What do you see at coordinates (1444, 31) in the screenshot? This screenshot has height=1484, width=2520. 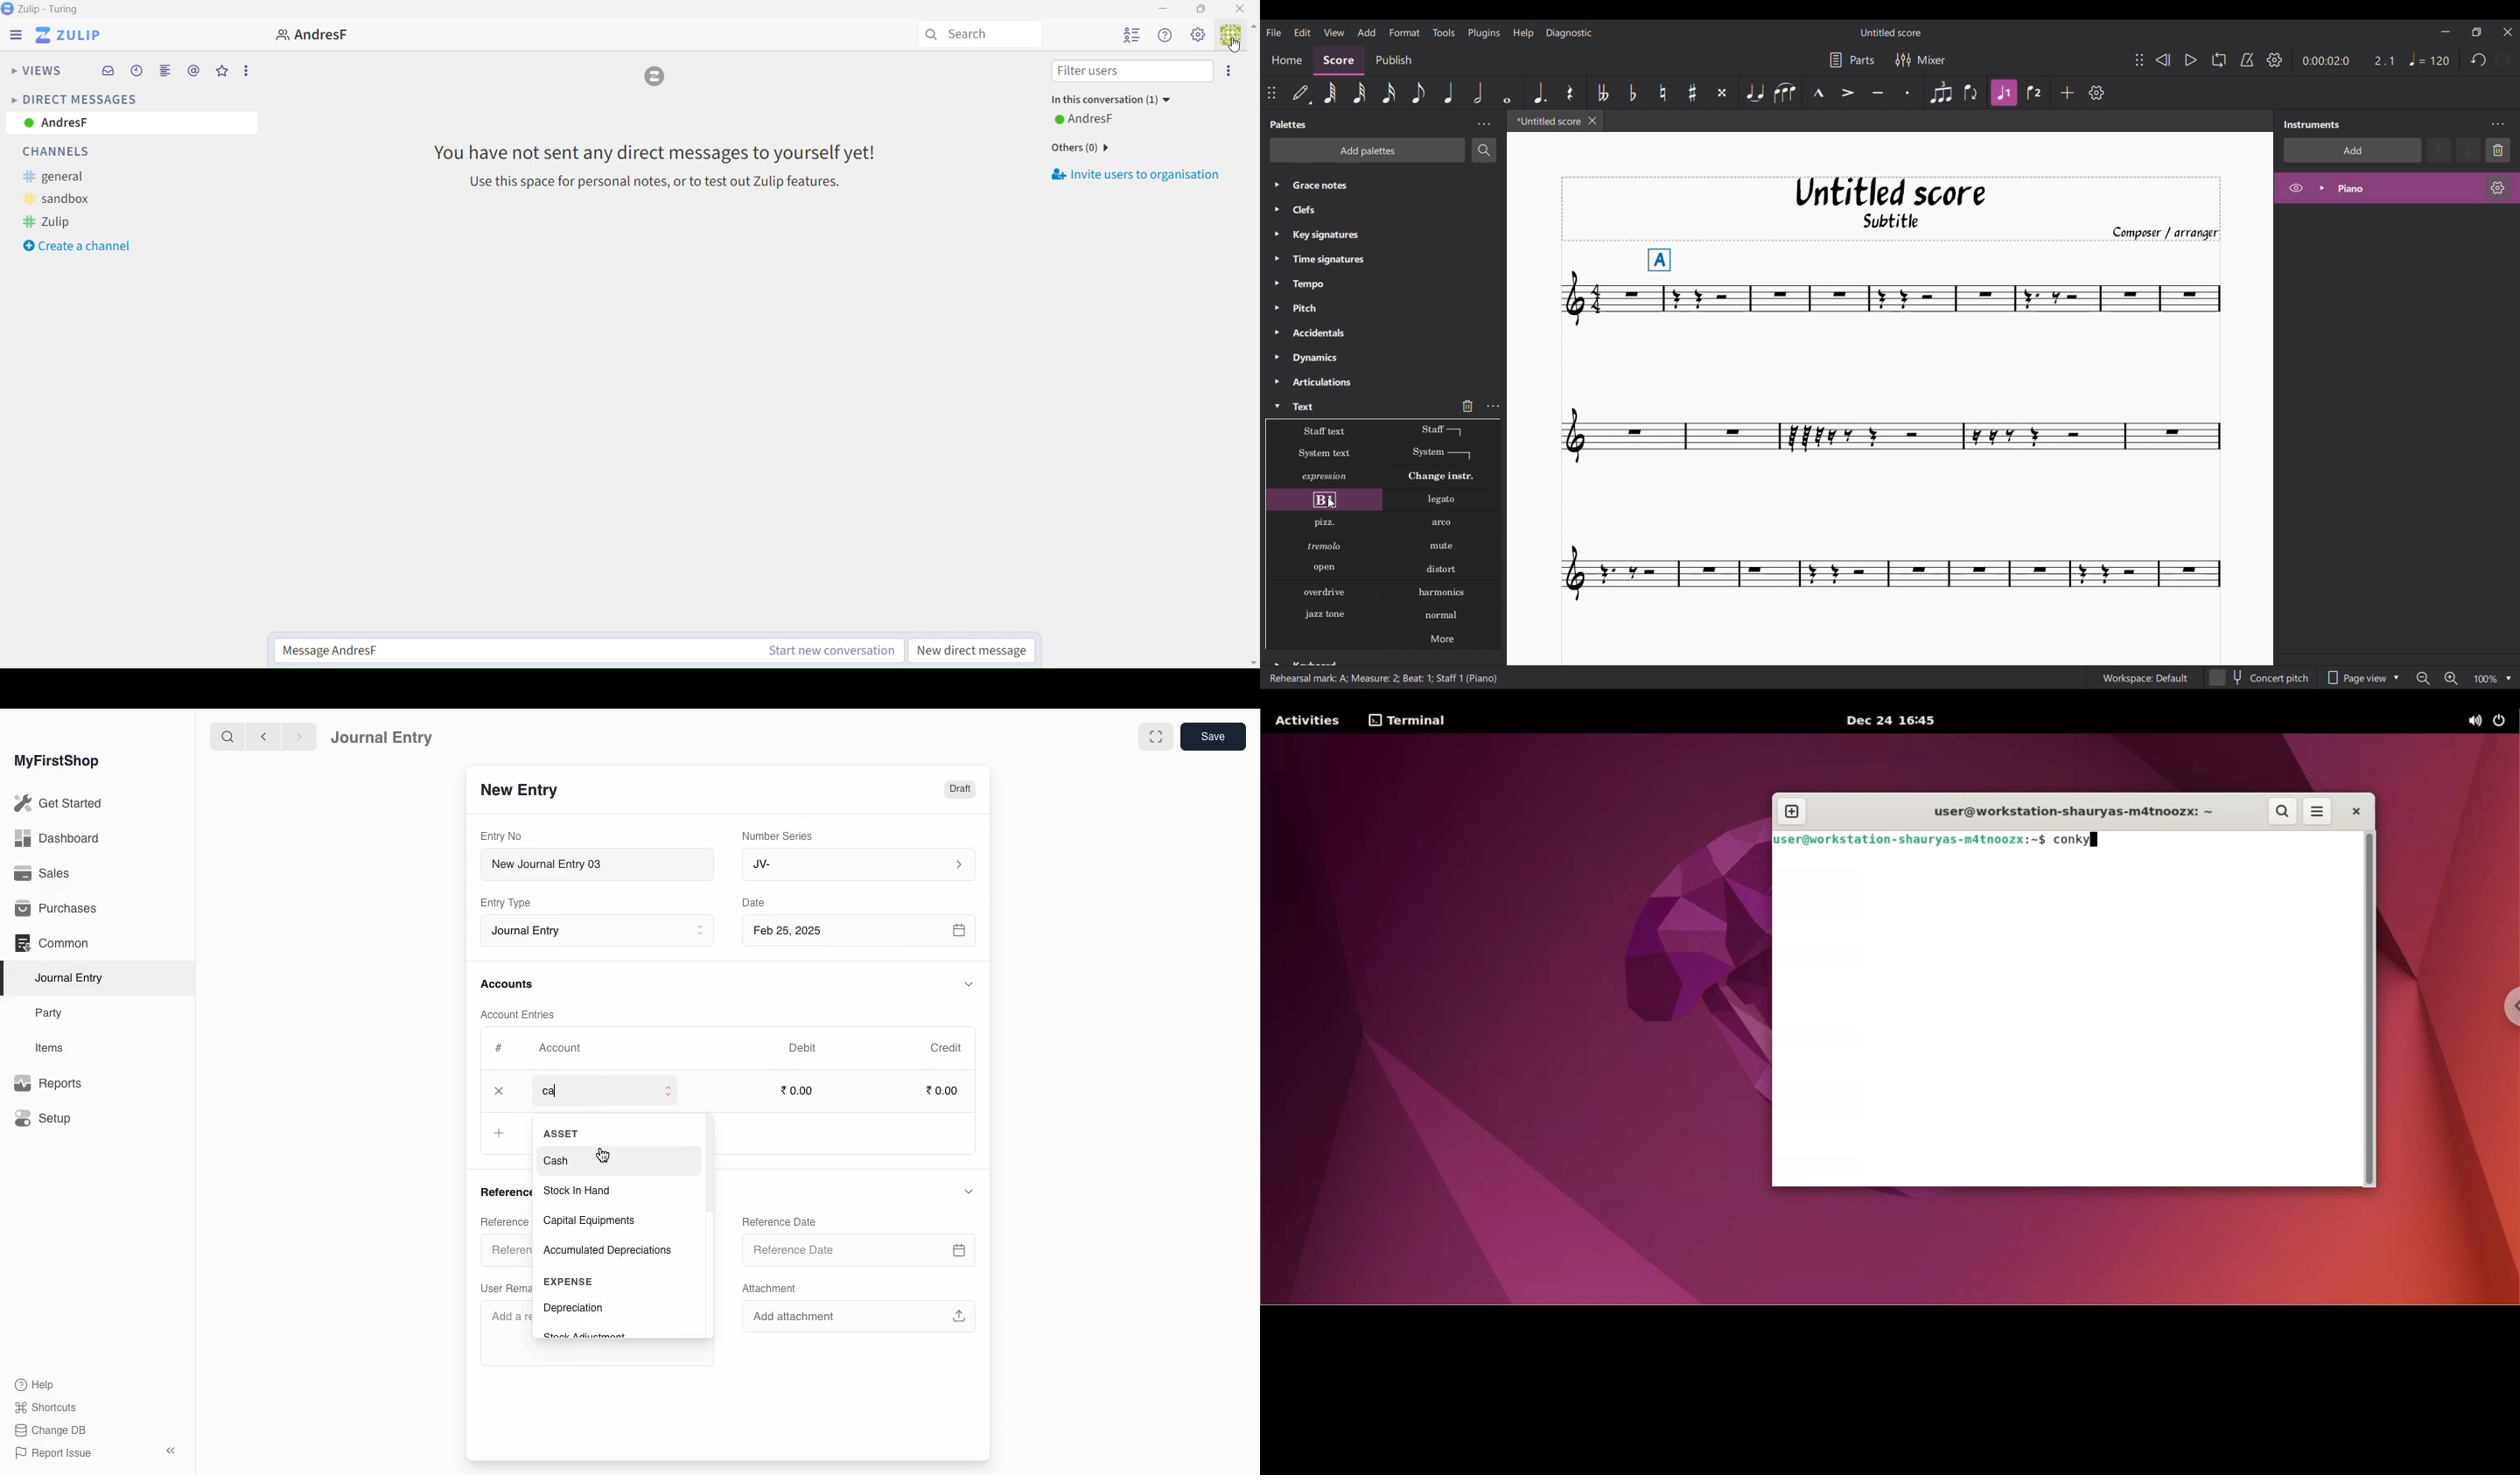 I see `Tools menu` at bounding box center [1444, 31].